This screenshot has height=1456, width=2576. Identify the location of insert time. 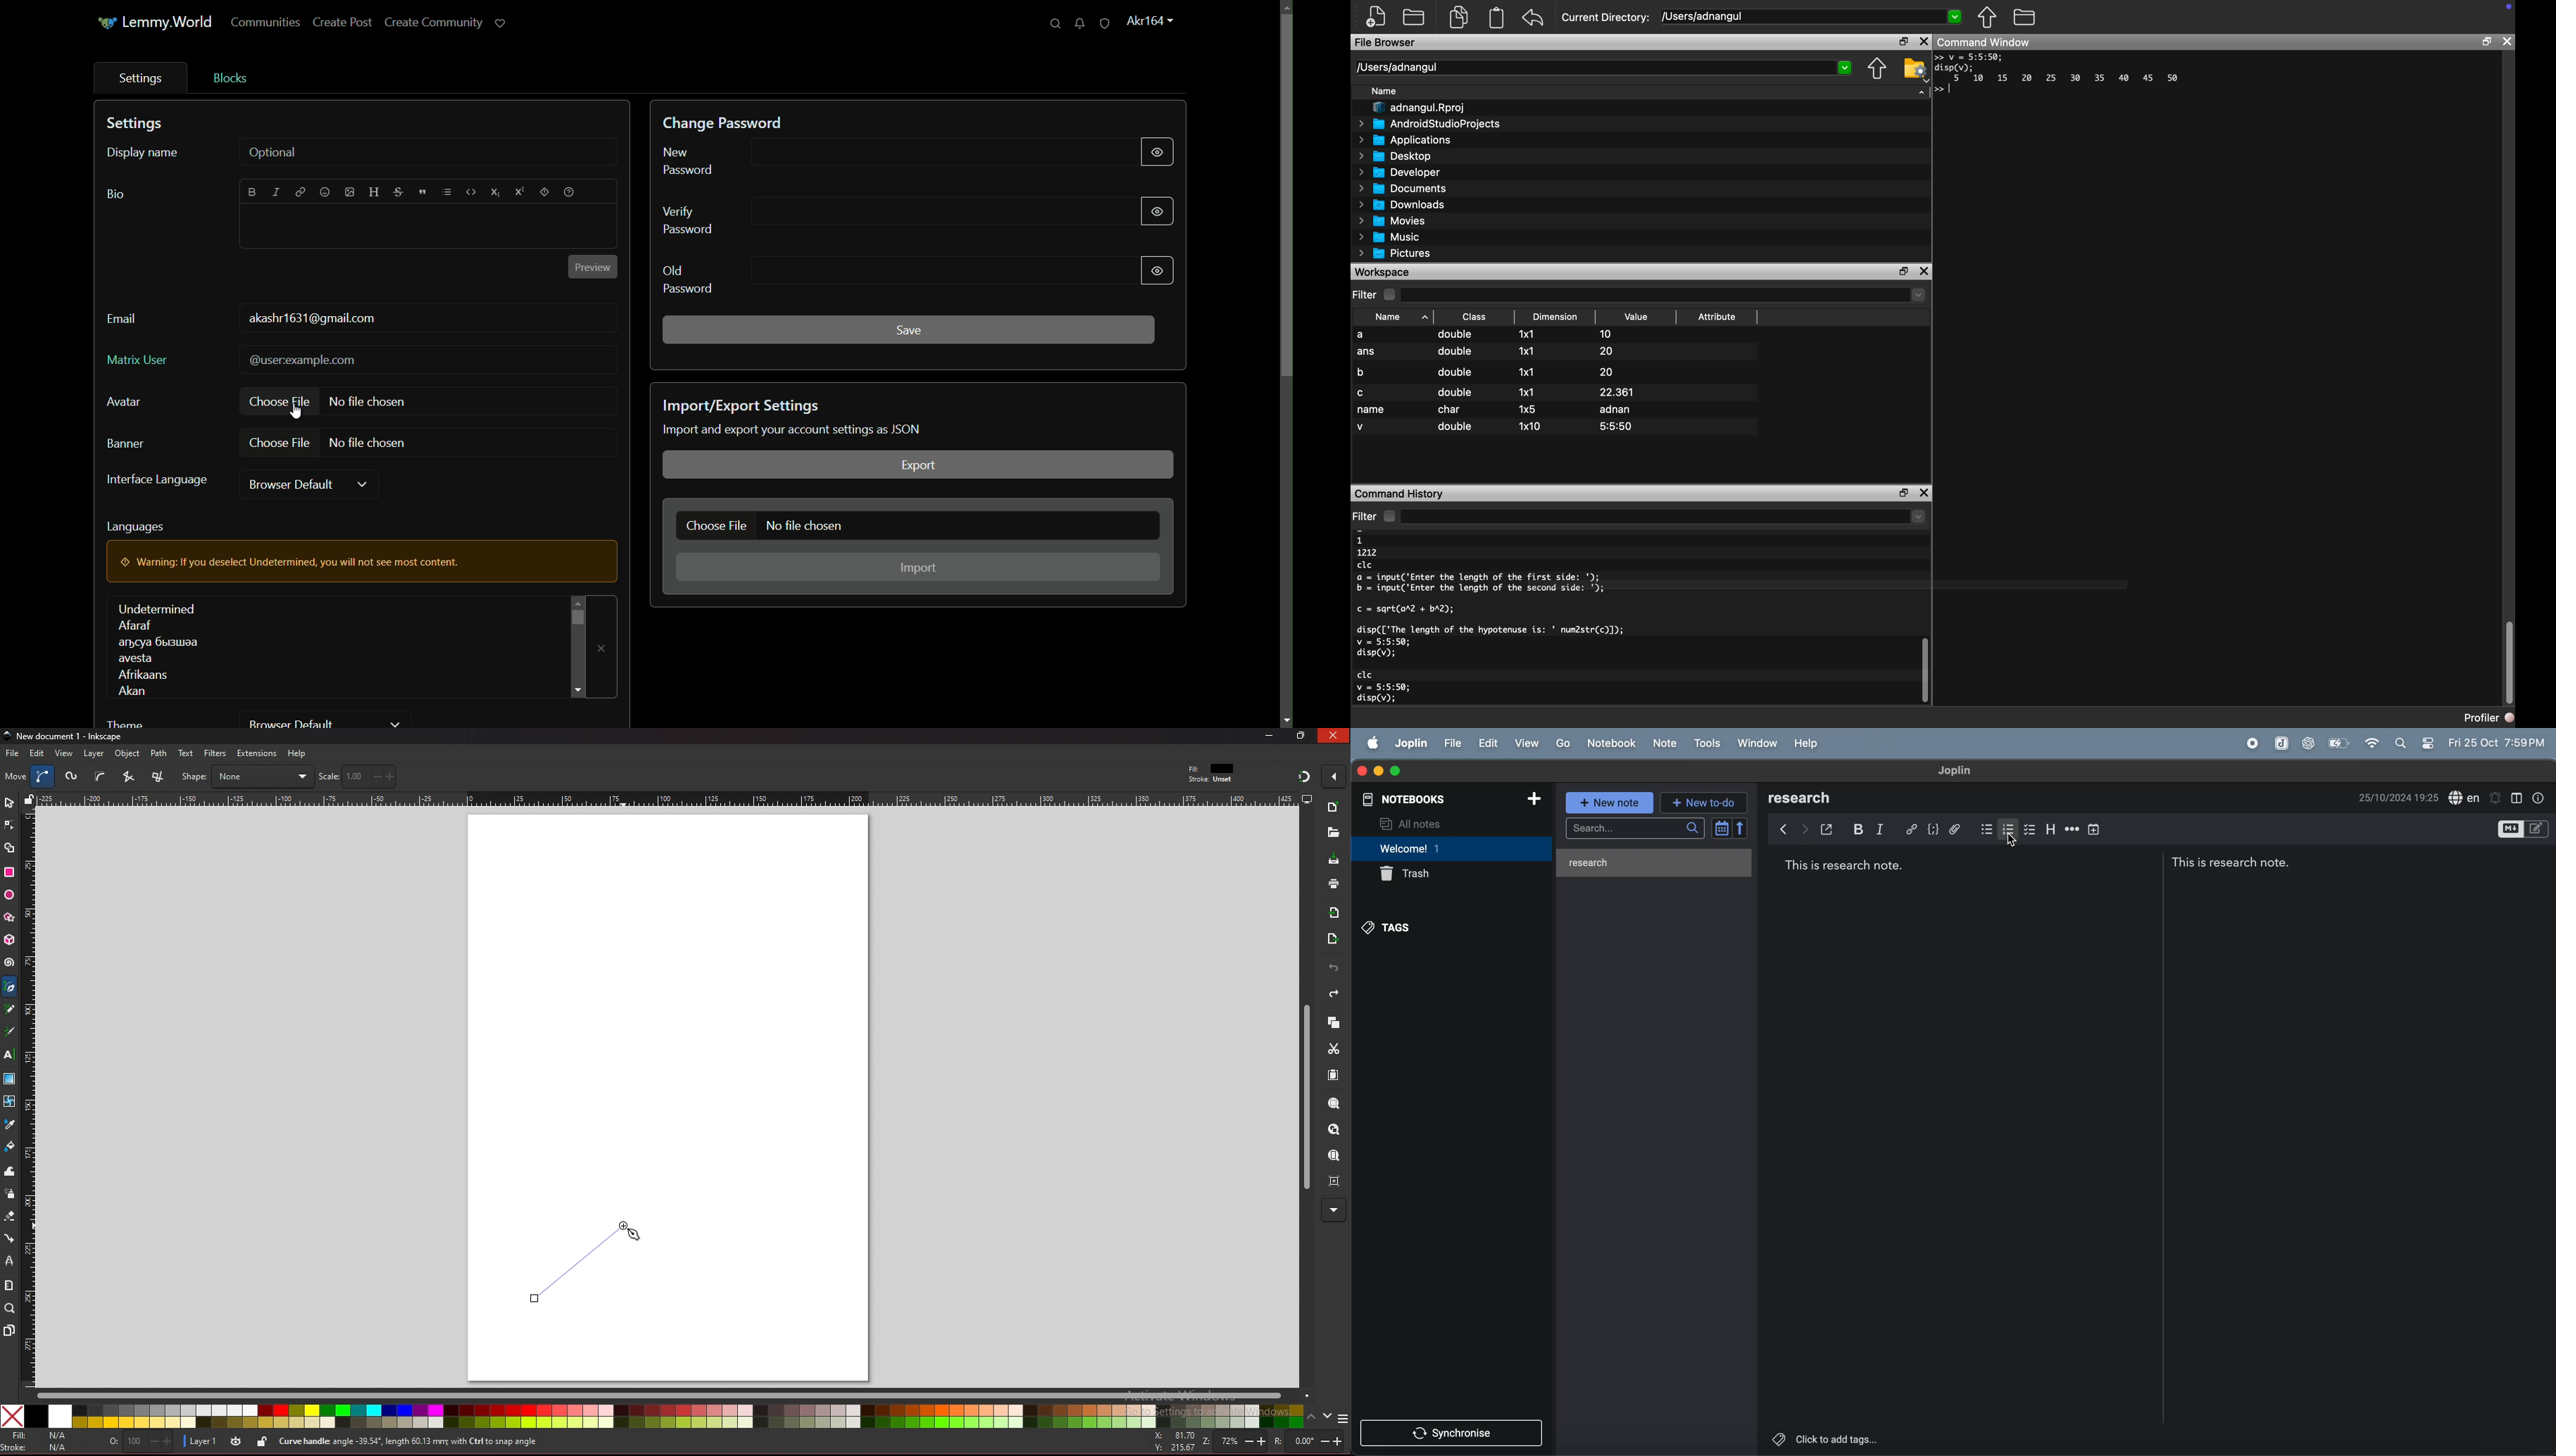
(2097, 830).